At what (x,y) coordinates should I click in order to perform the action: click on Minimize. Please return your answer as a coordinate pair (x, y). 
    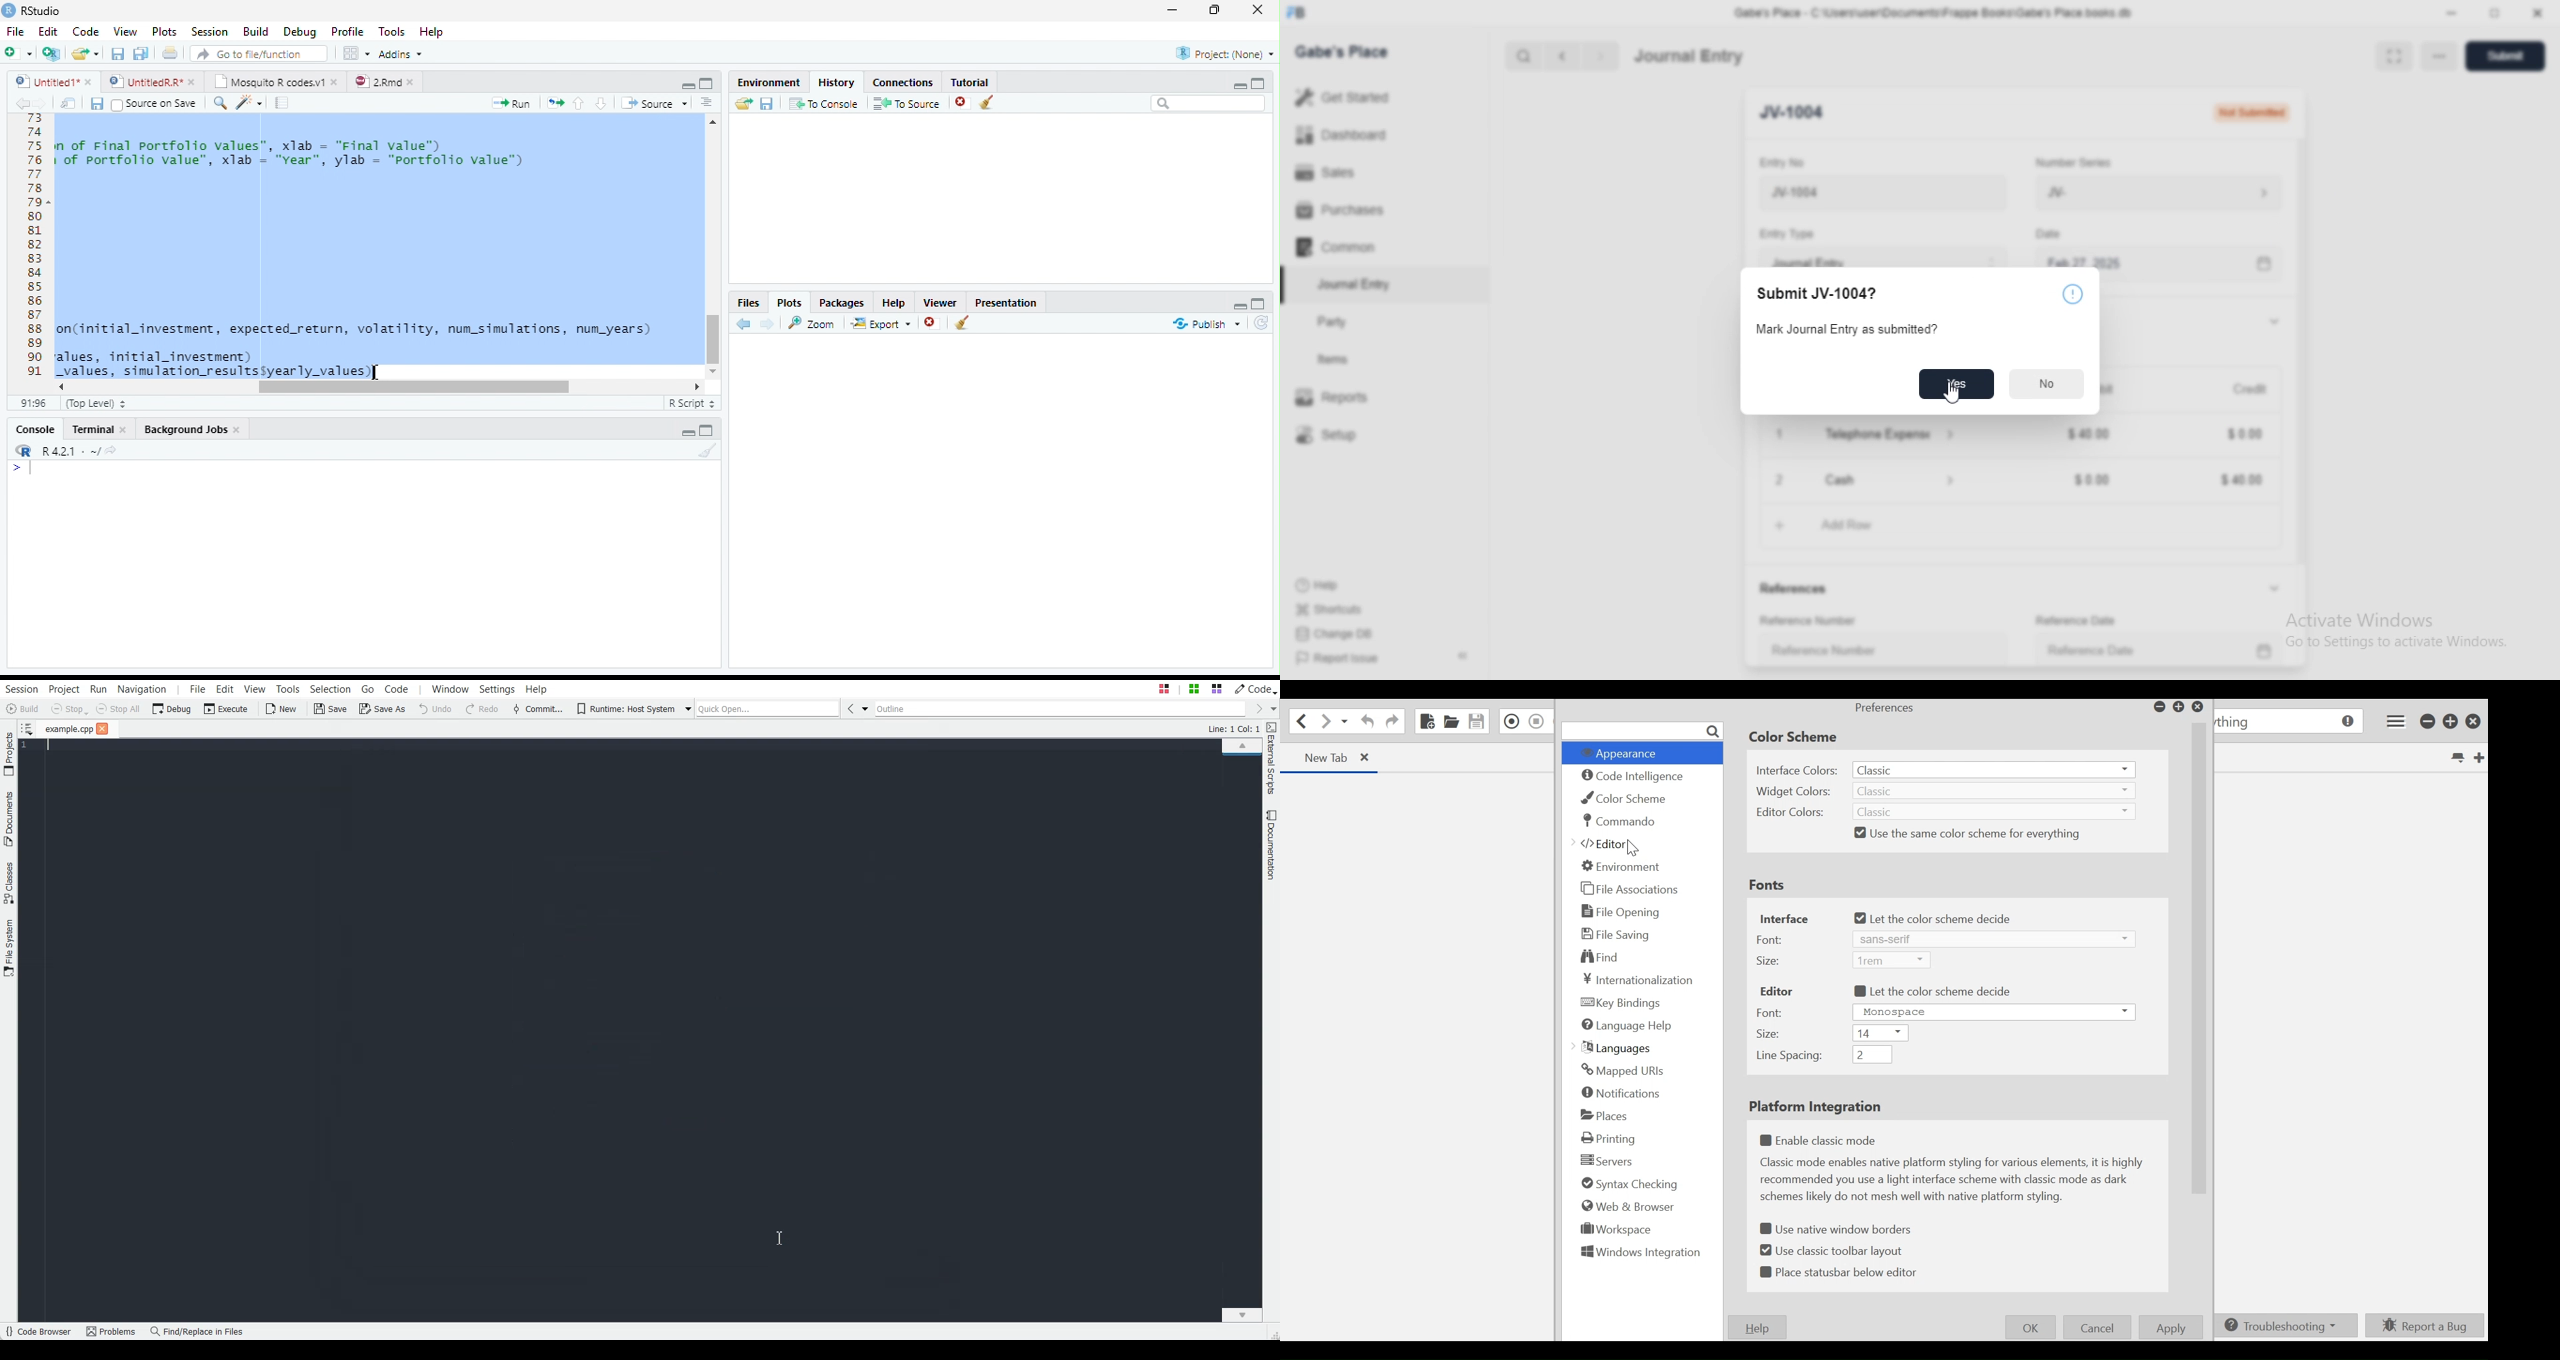
    Looking at the image, I should click on (1176, 11).